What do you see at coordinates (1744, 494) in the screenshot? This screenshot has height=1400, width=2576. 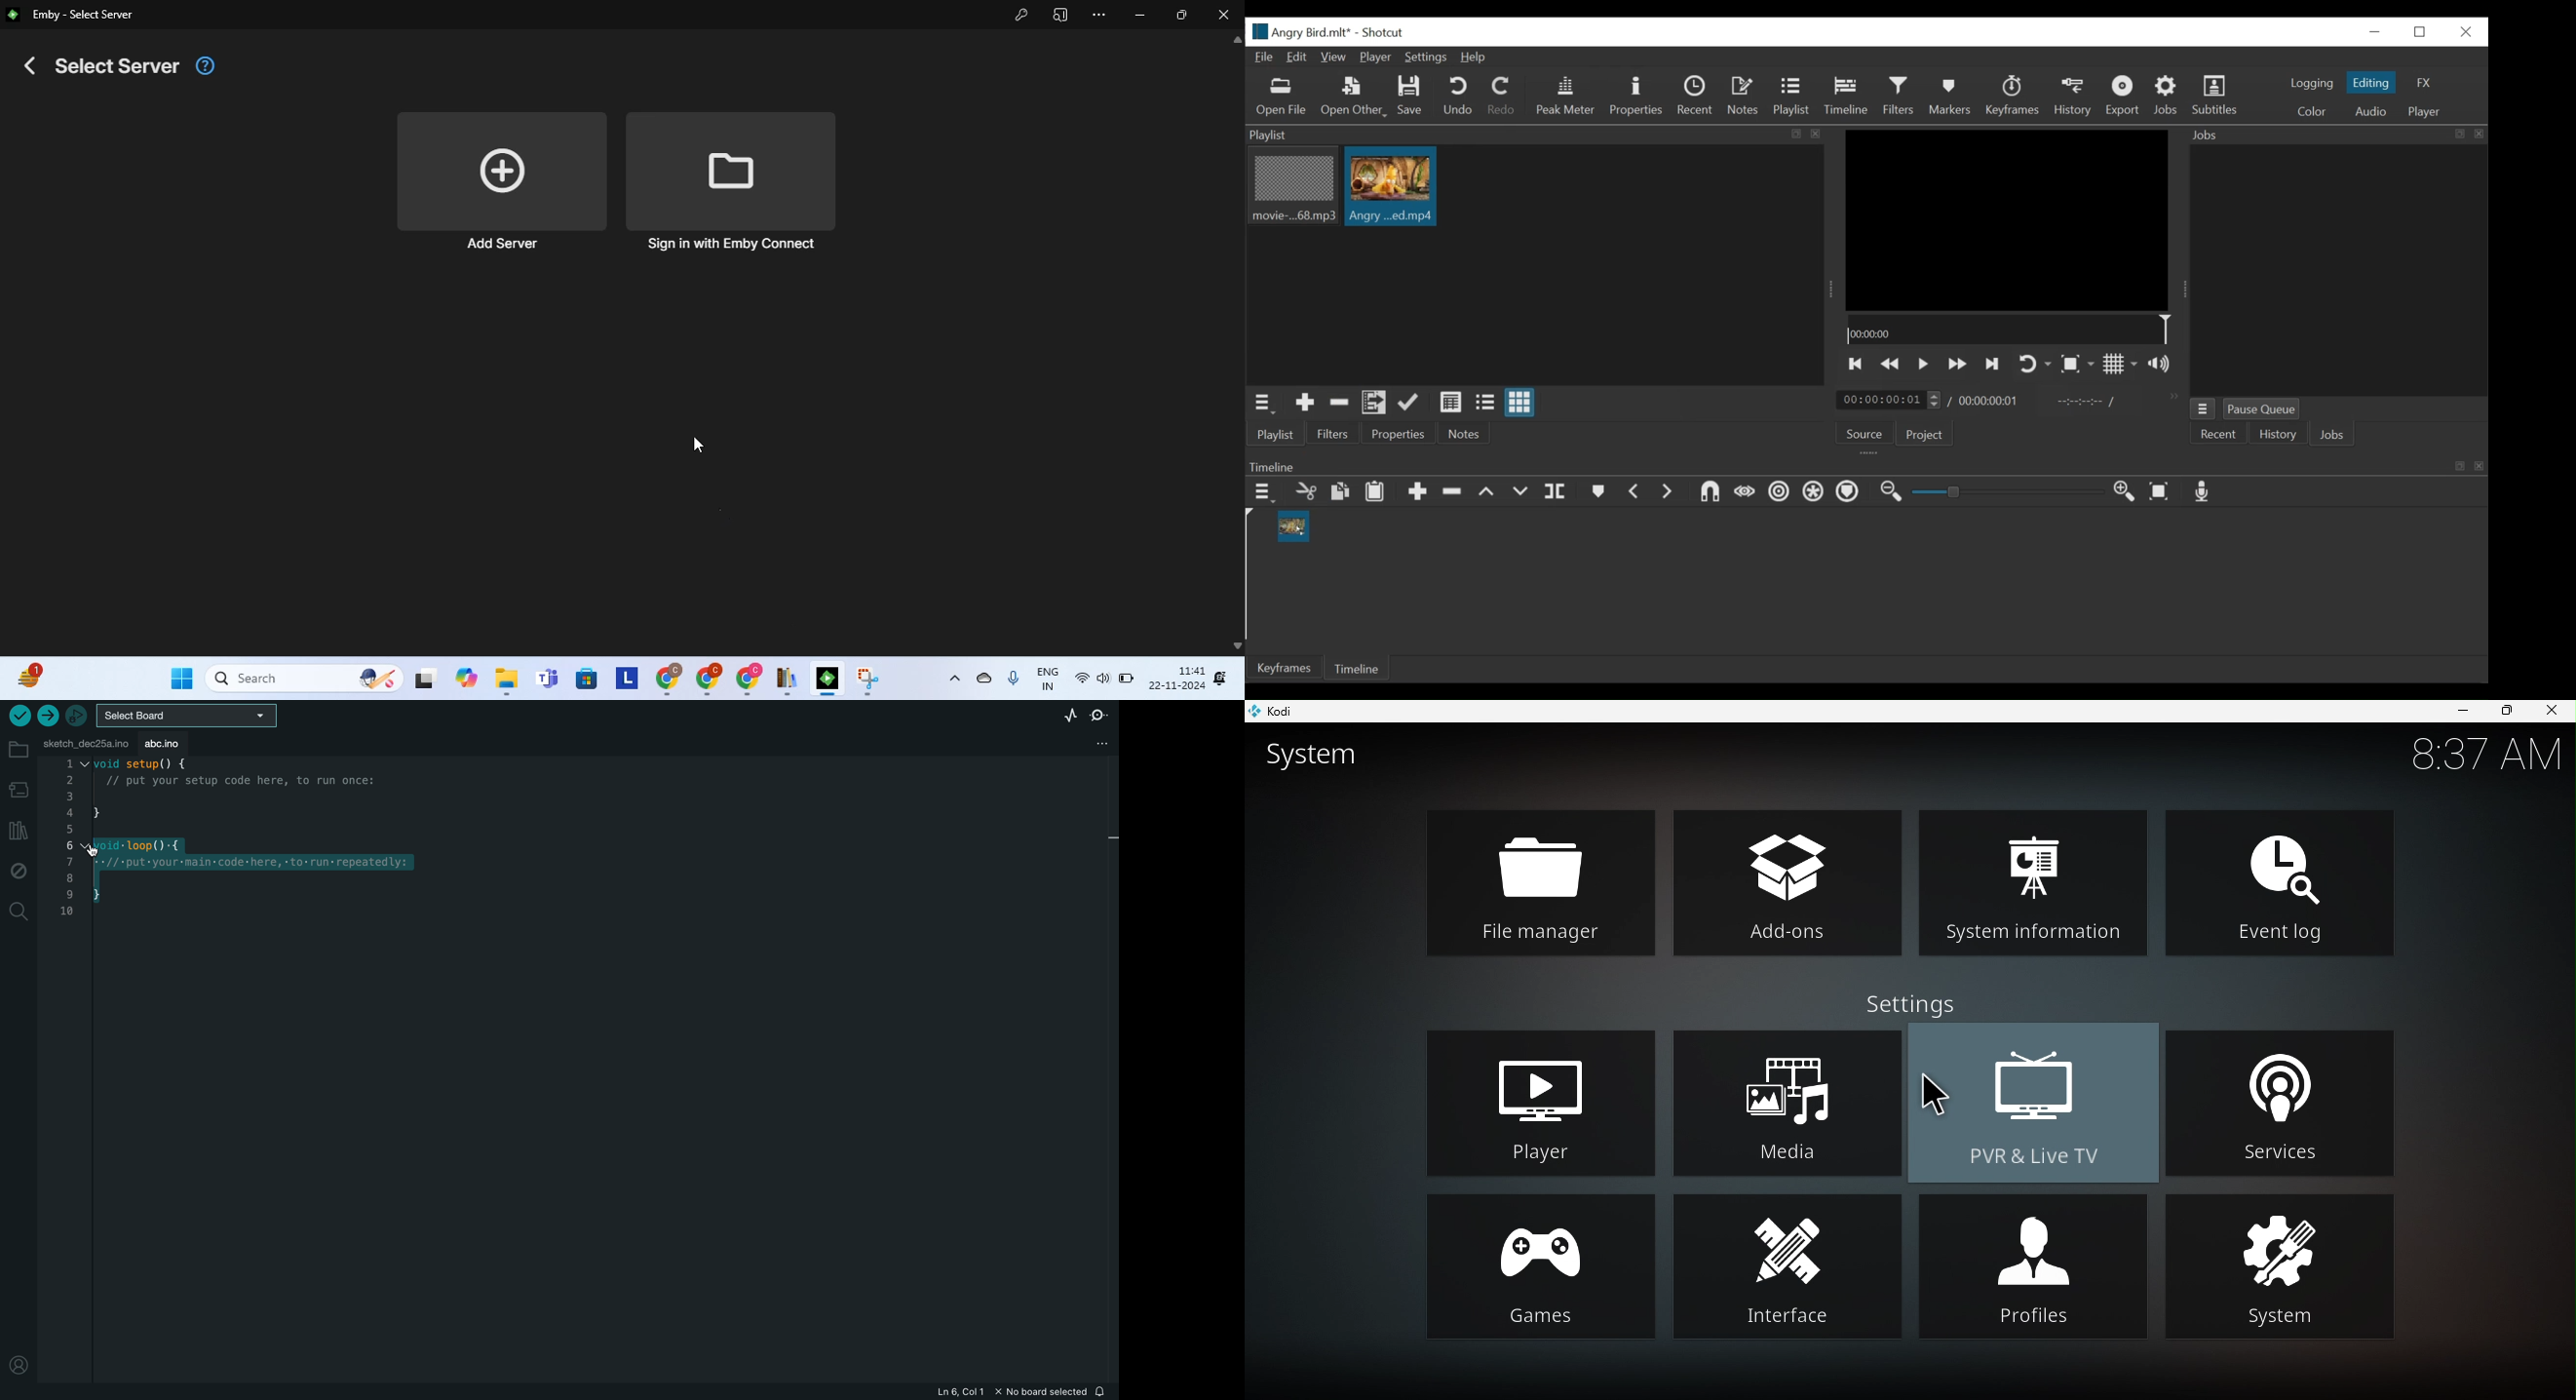 I see `Scrub while dragging` at bounding box center [1744, 494].